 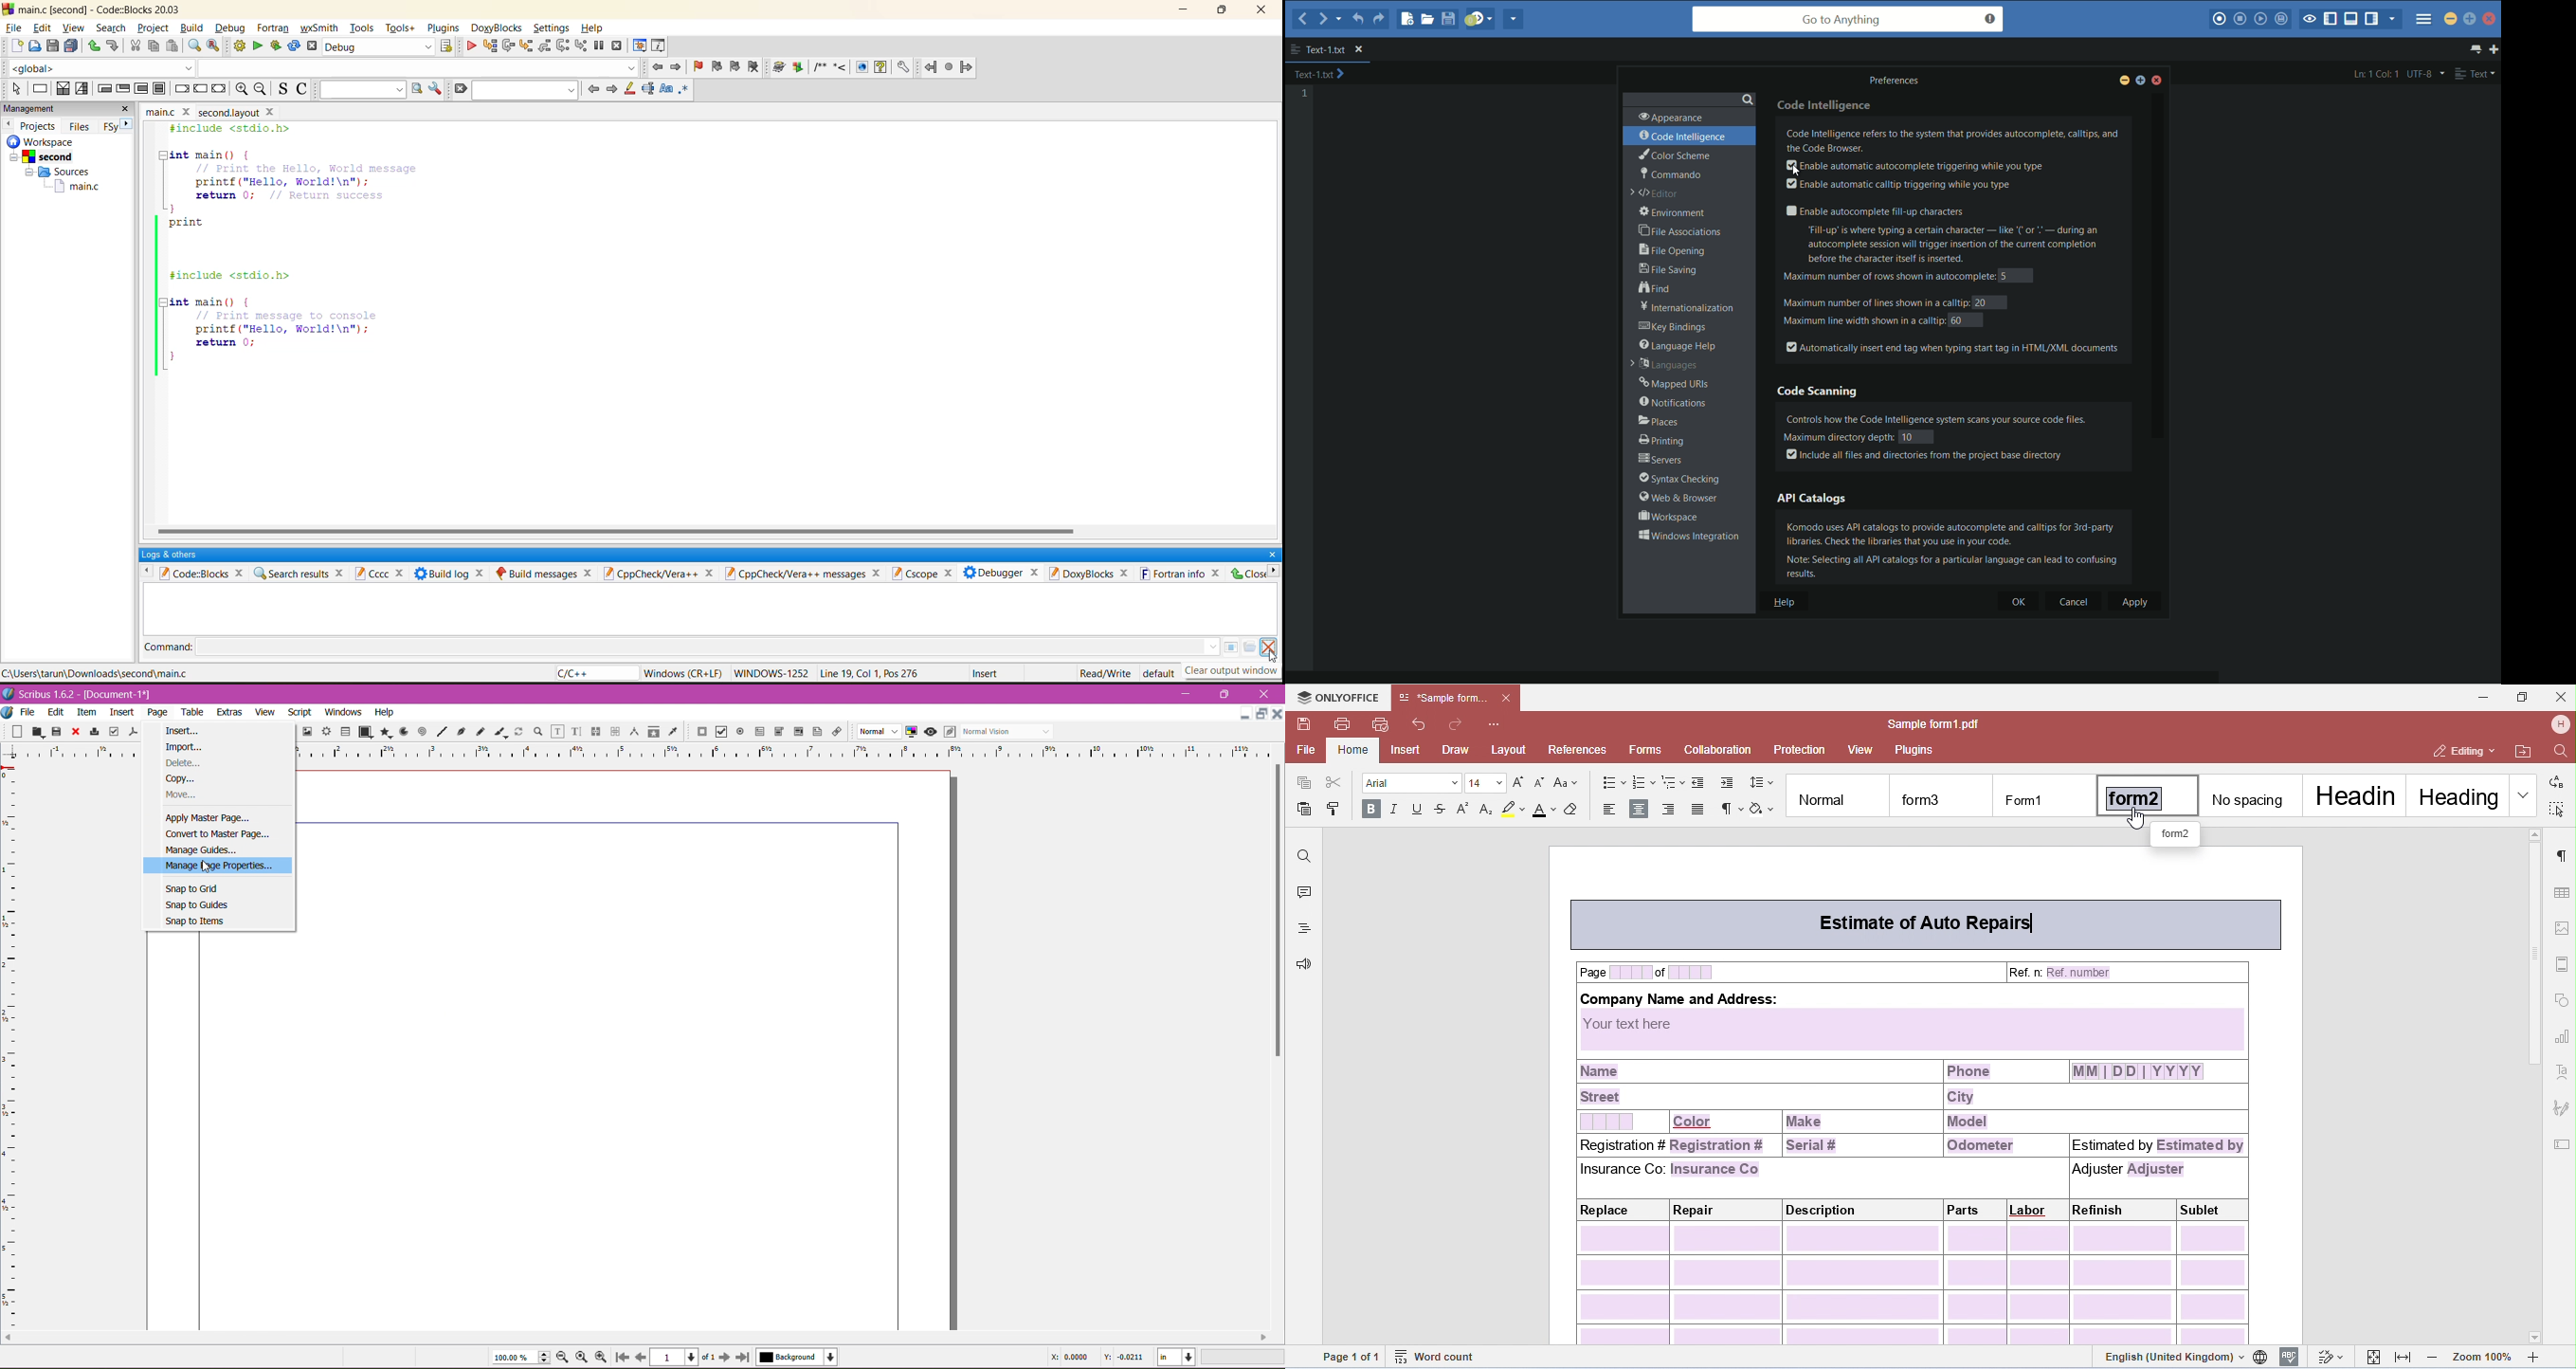 What do you see at coordinates (2140, 82) in the screenshot?
I see `maximize` at bounding box center [2140, 82].